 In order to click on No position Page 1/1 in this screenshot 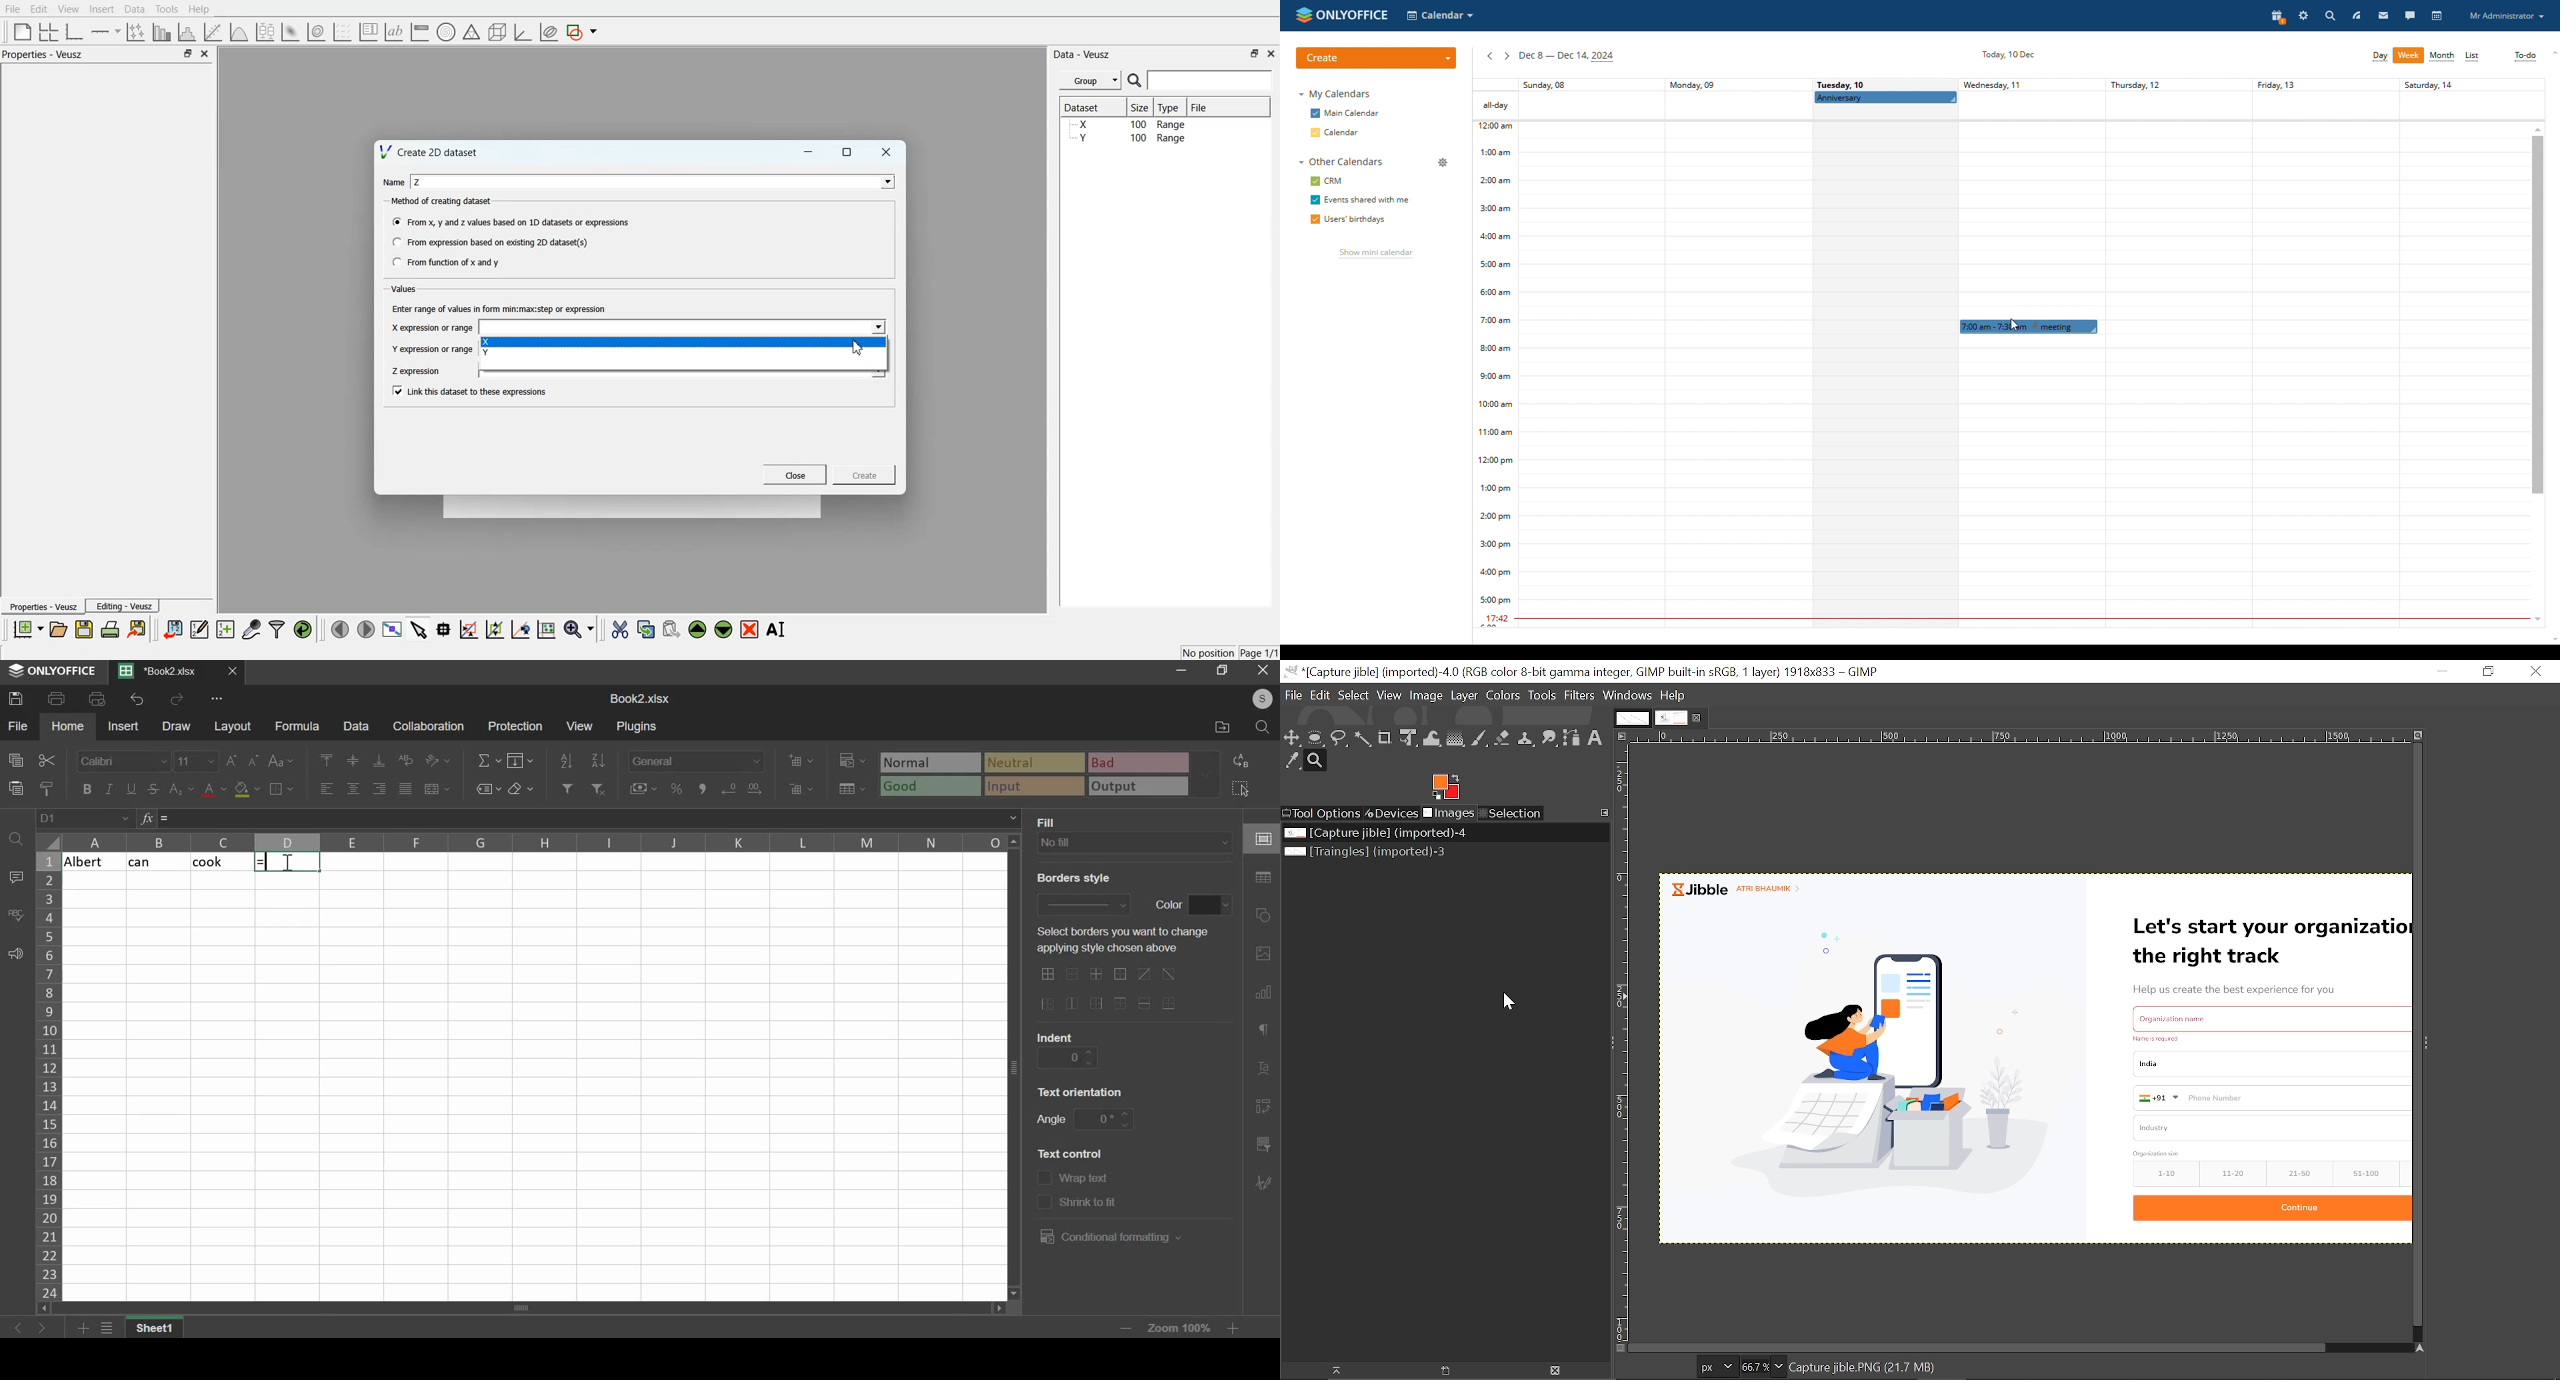, I will do `click(1229, 653)`.